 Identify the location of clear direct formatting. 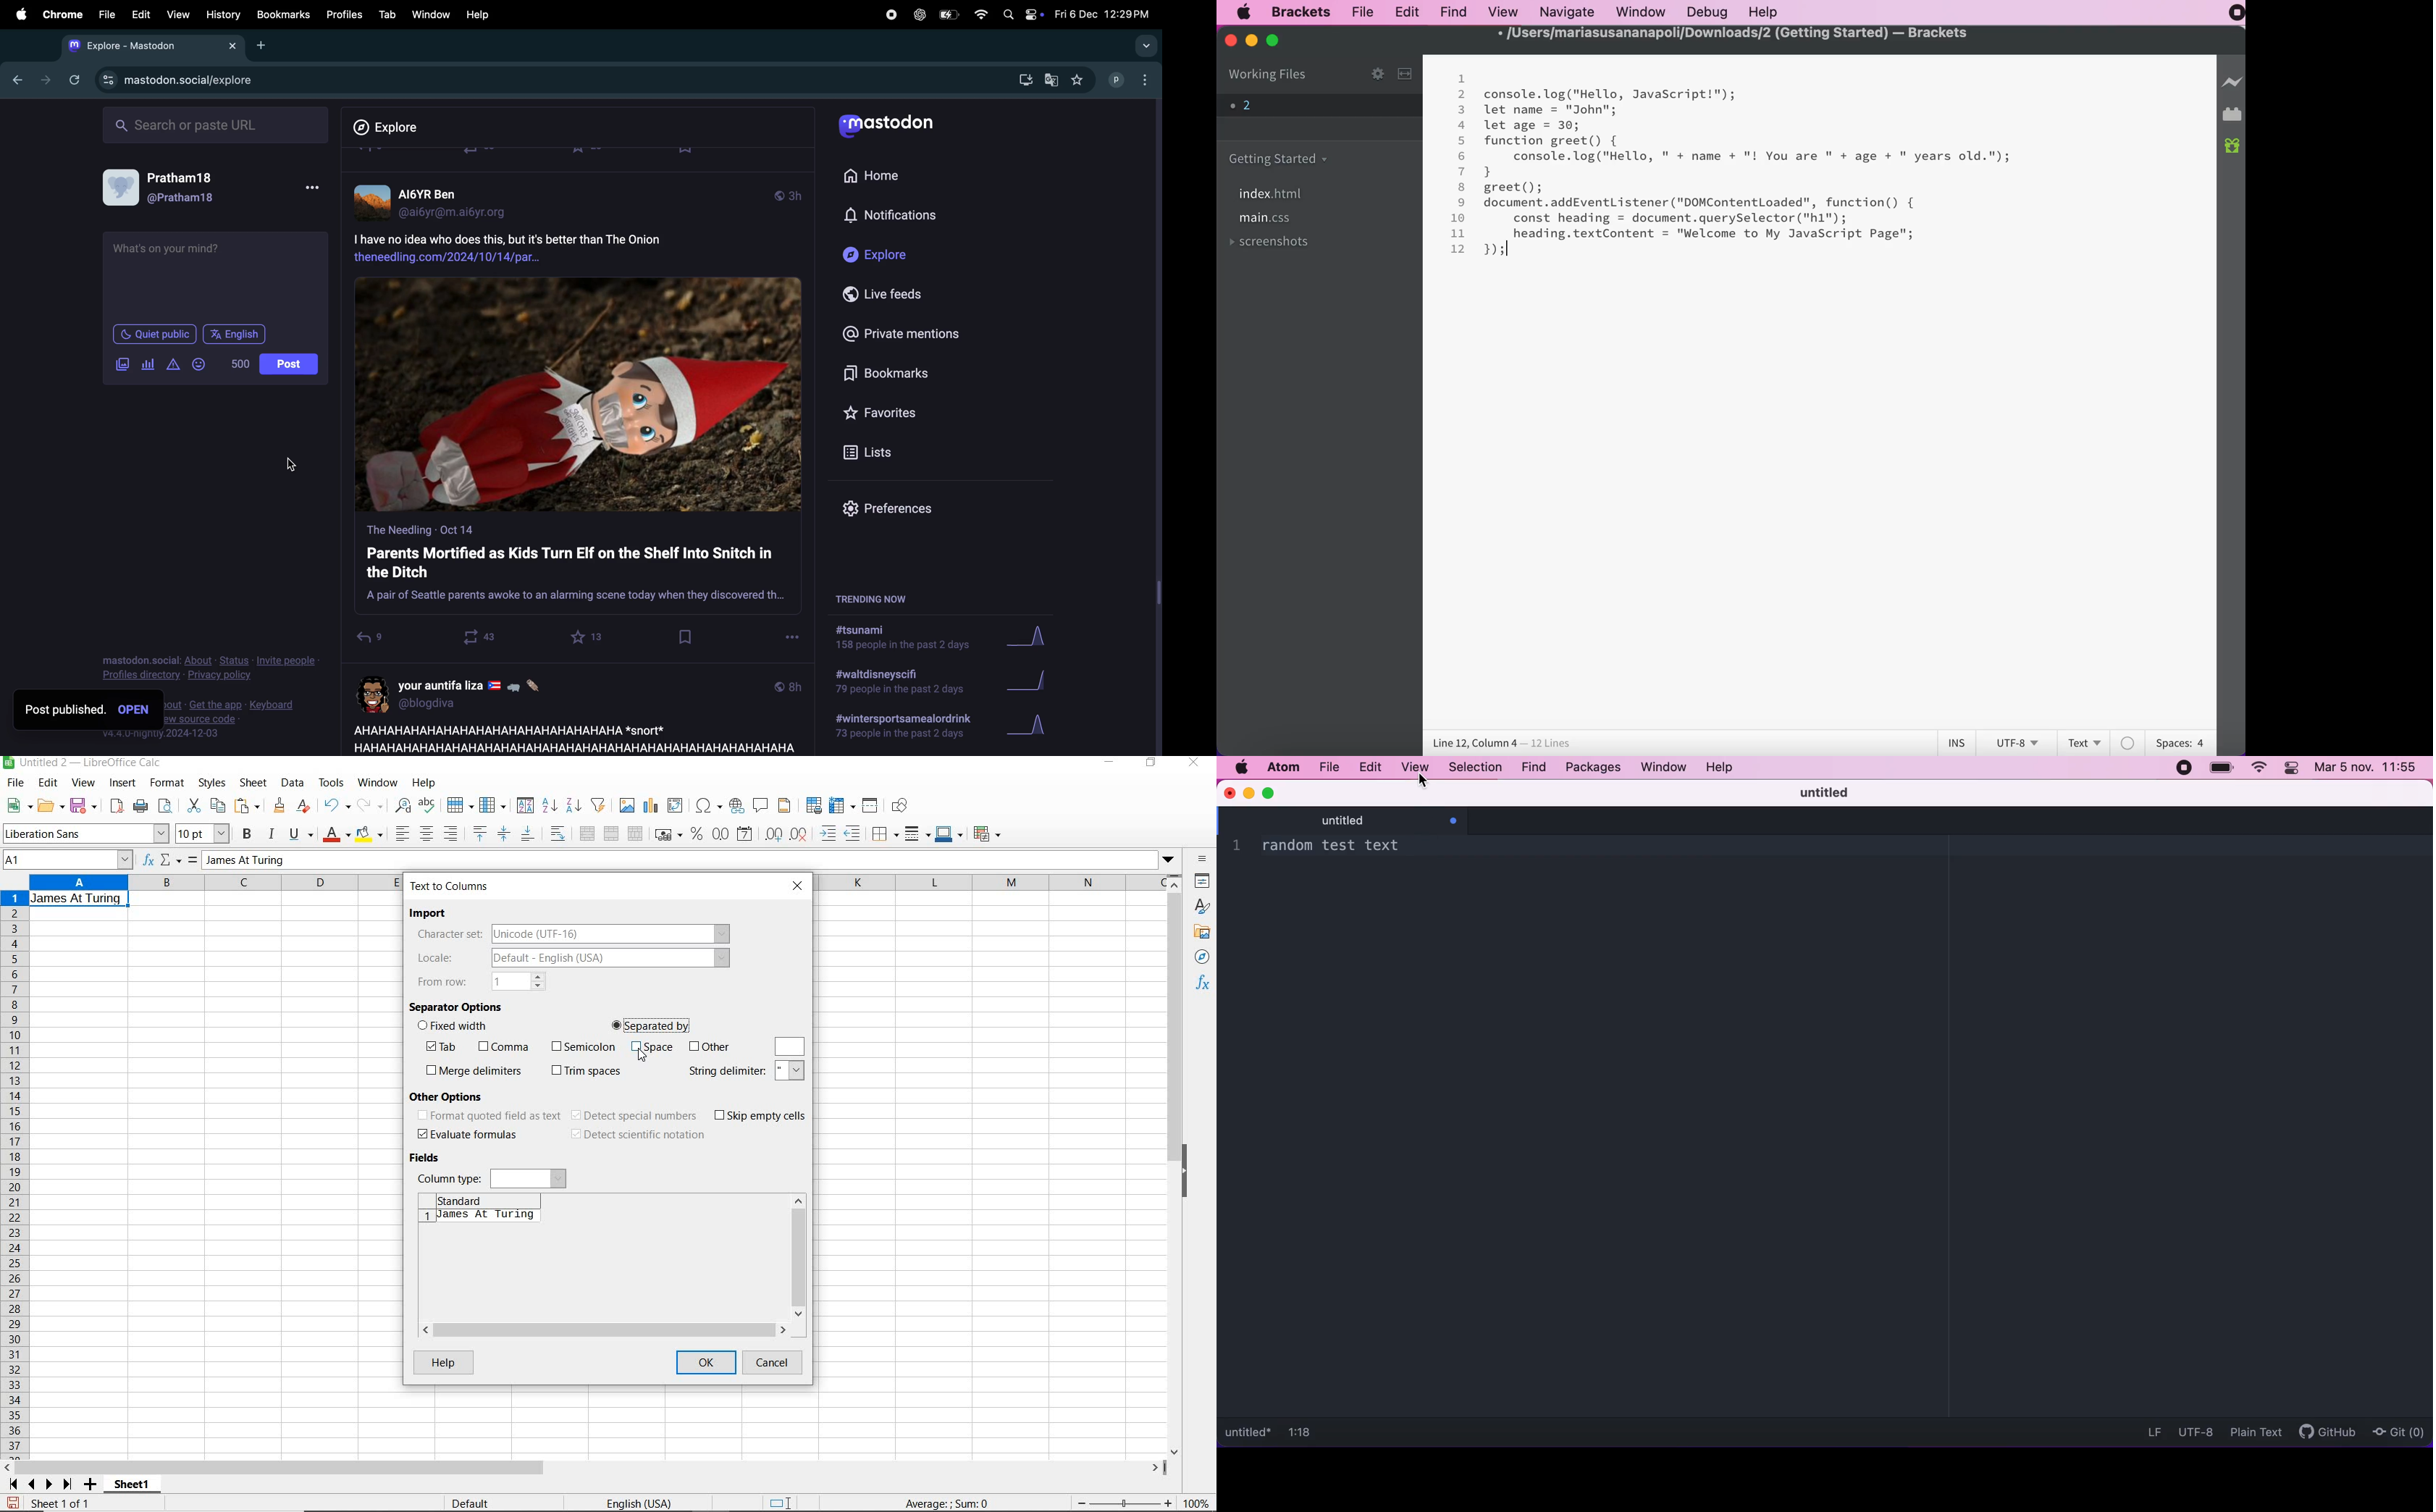
(304, 807).